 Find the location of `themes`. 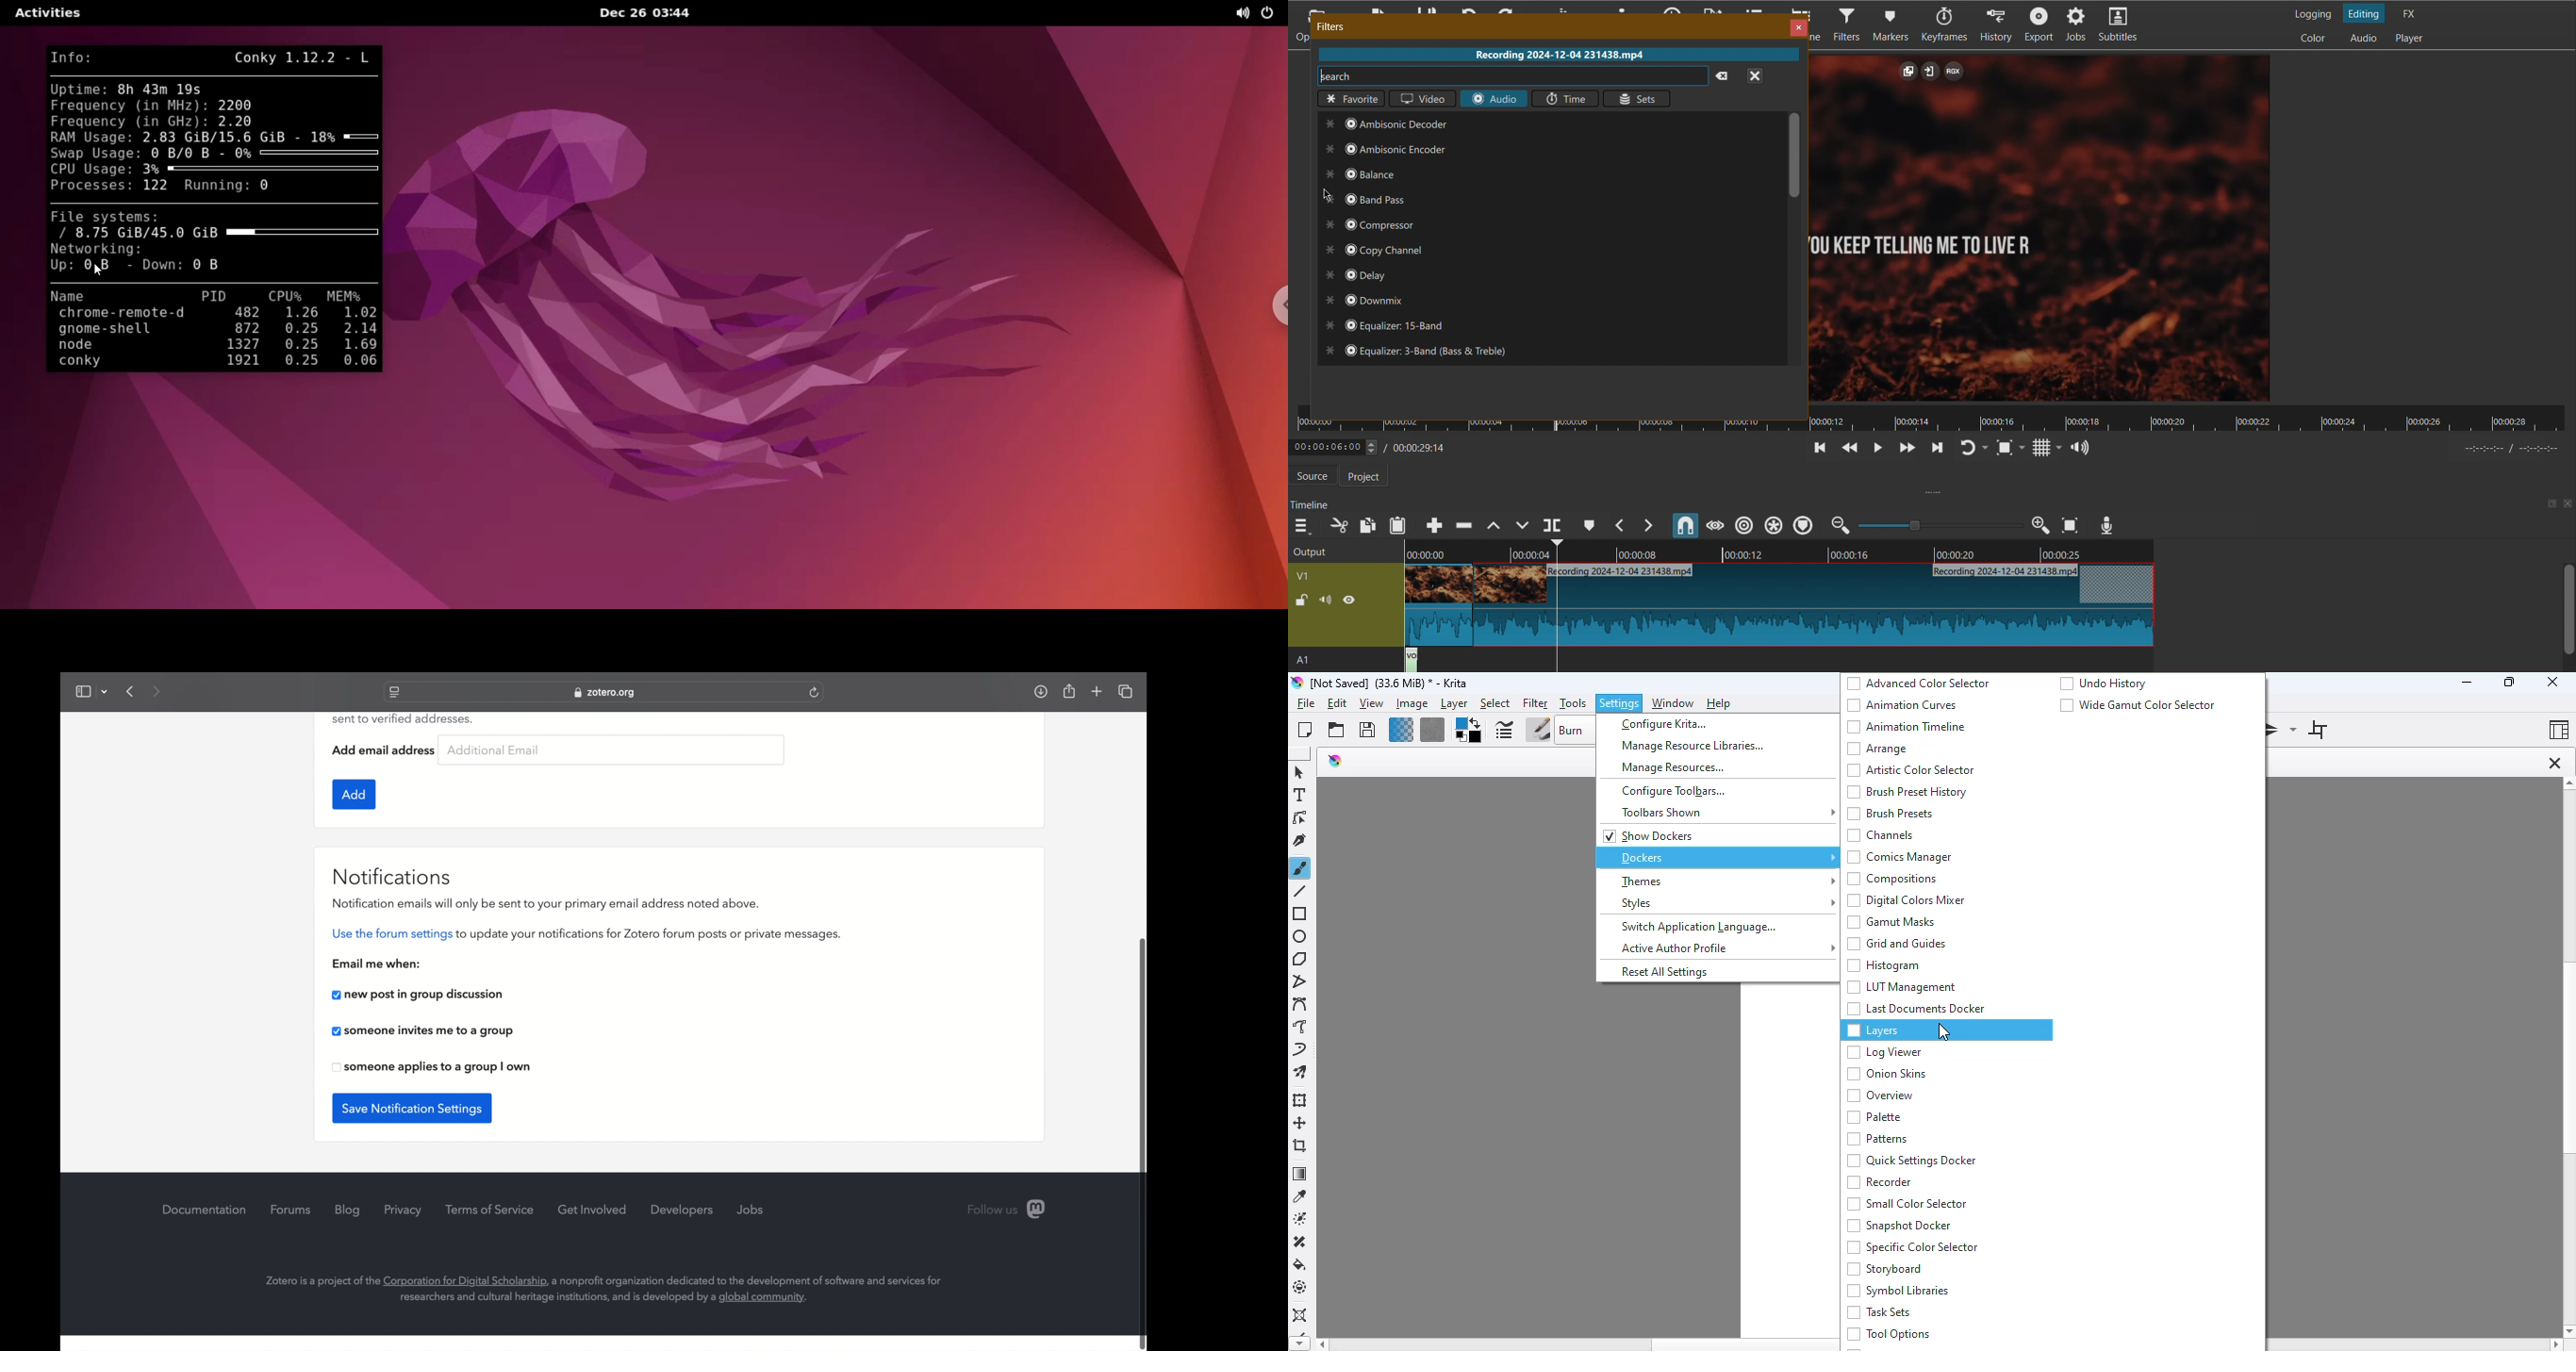

themes is located at coordinates (1725, 882).